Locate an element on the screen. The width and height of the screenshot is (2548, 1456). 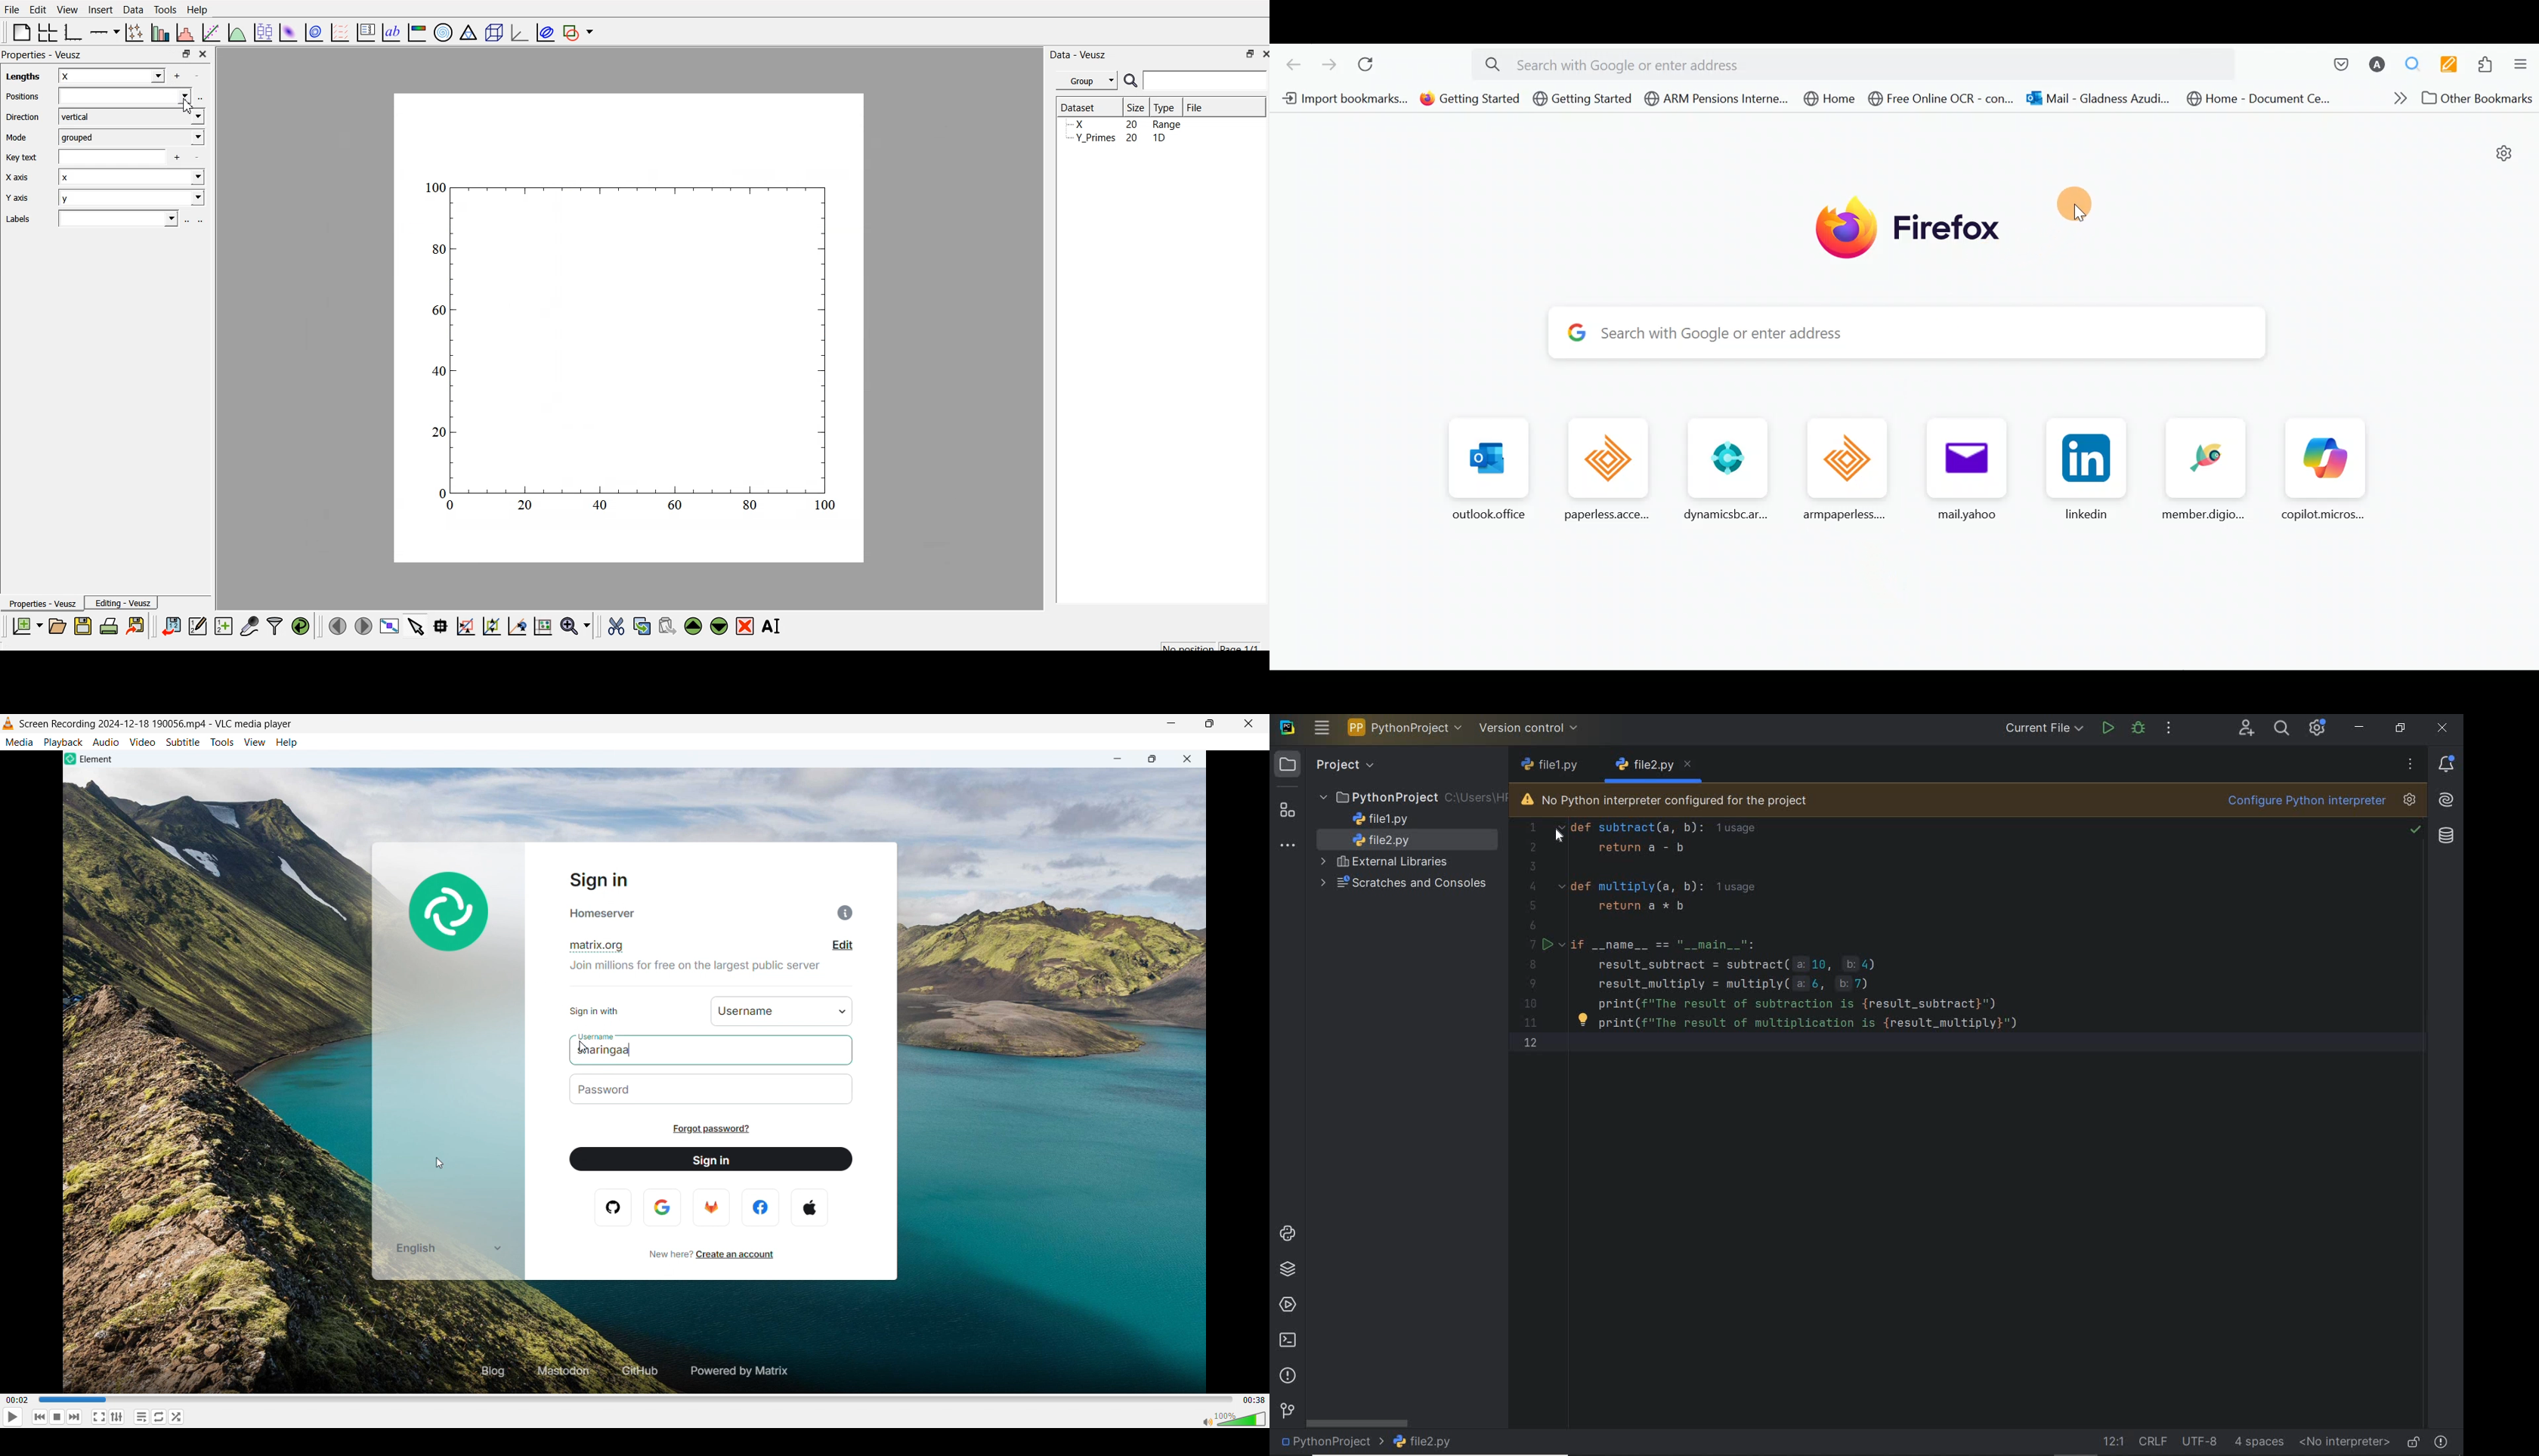
playback is located at coordinates (63, 742).